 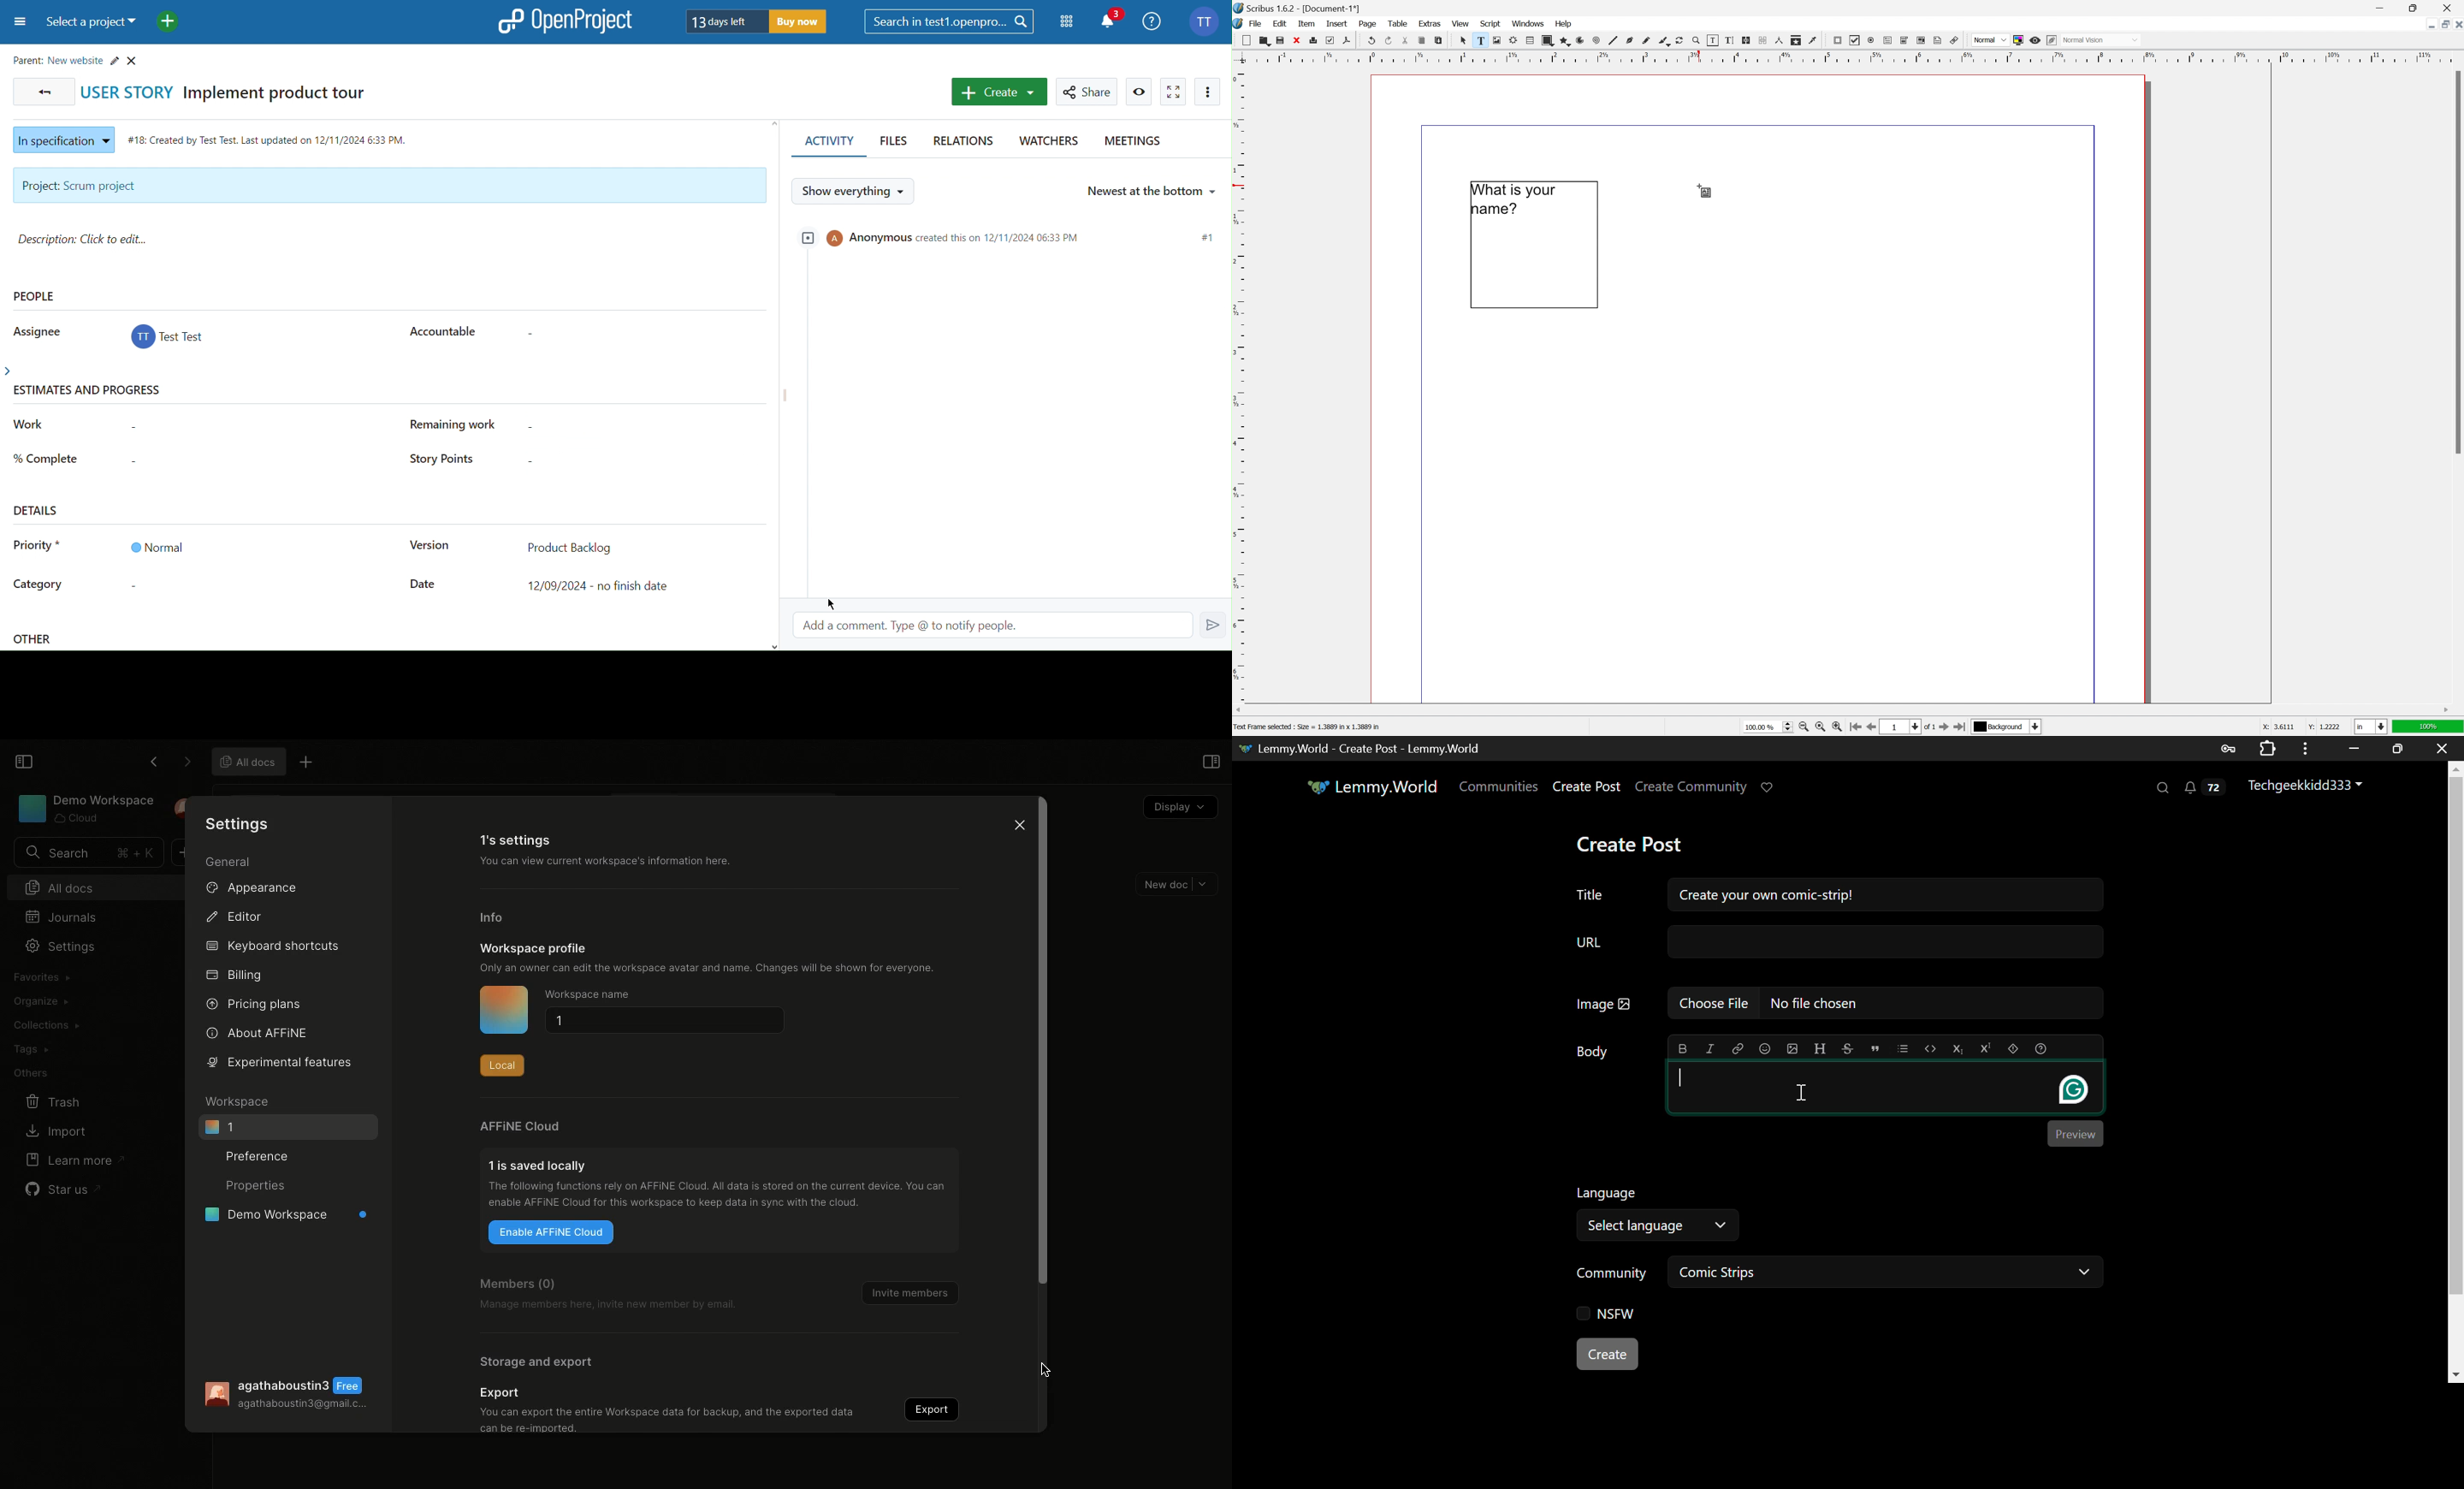 I want to click on text frame, so click(x=1479, y=40).